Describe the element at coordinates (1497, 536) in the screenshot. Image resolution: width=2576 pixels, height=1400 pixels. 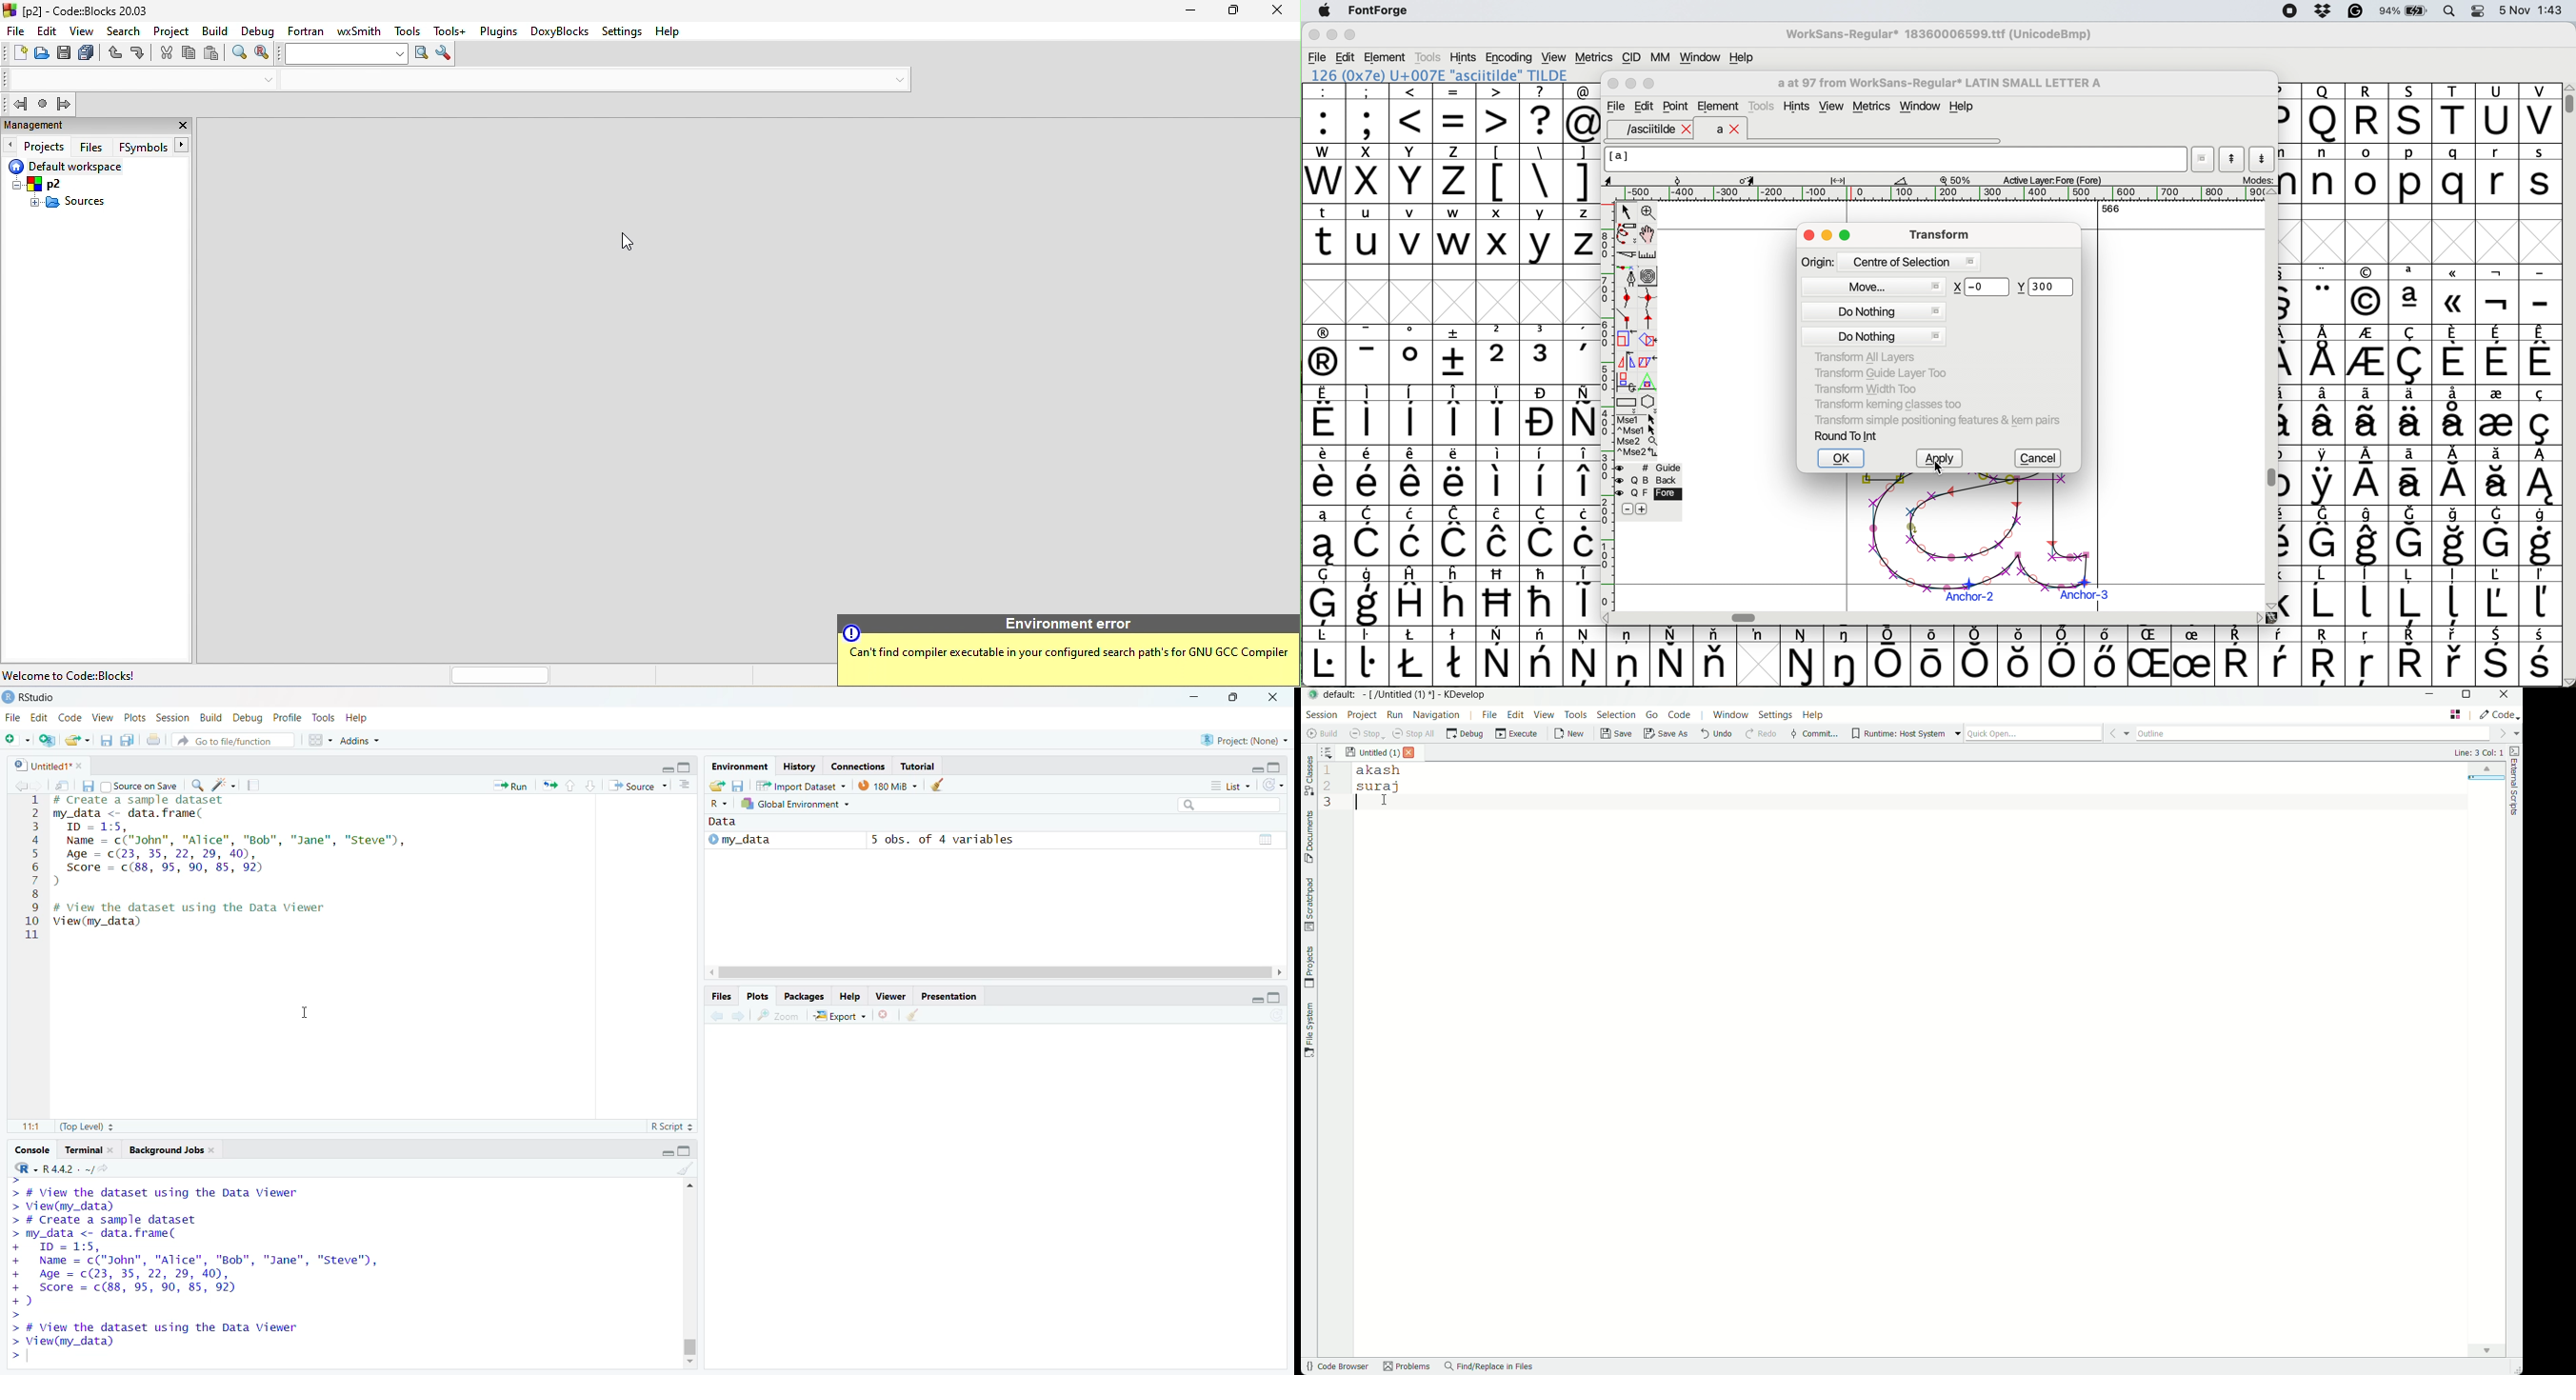
I see `symbol` at that location.